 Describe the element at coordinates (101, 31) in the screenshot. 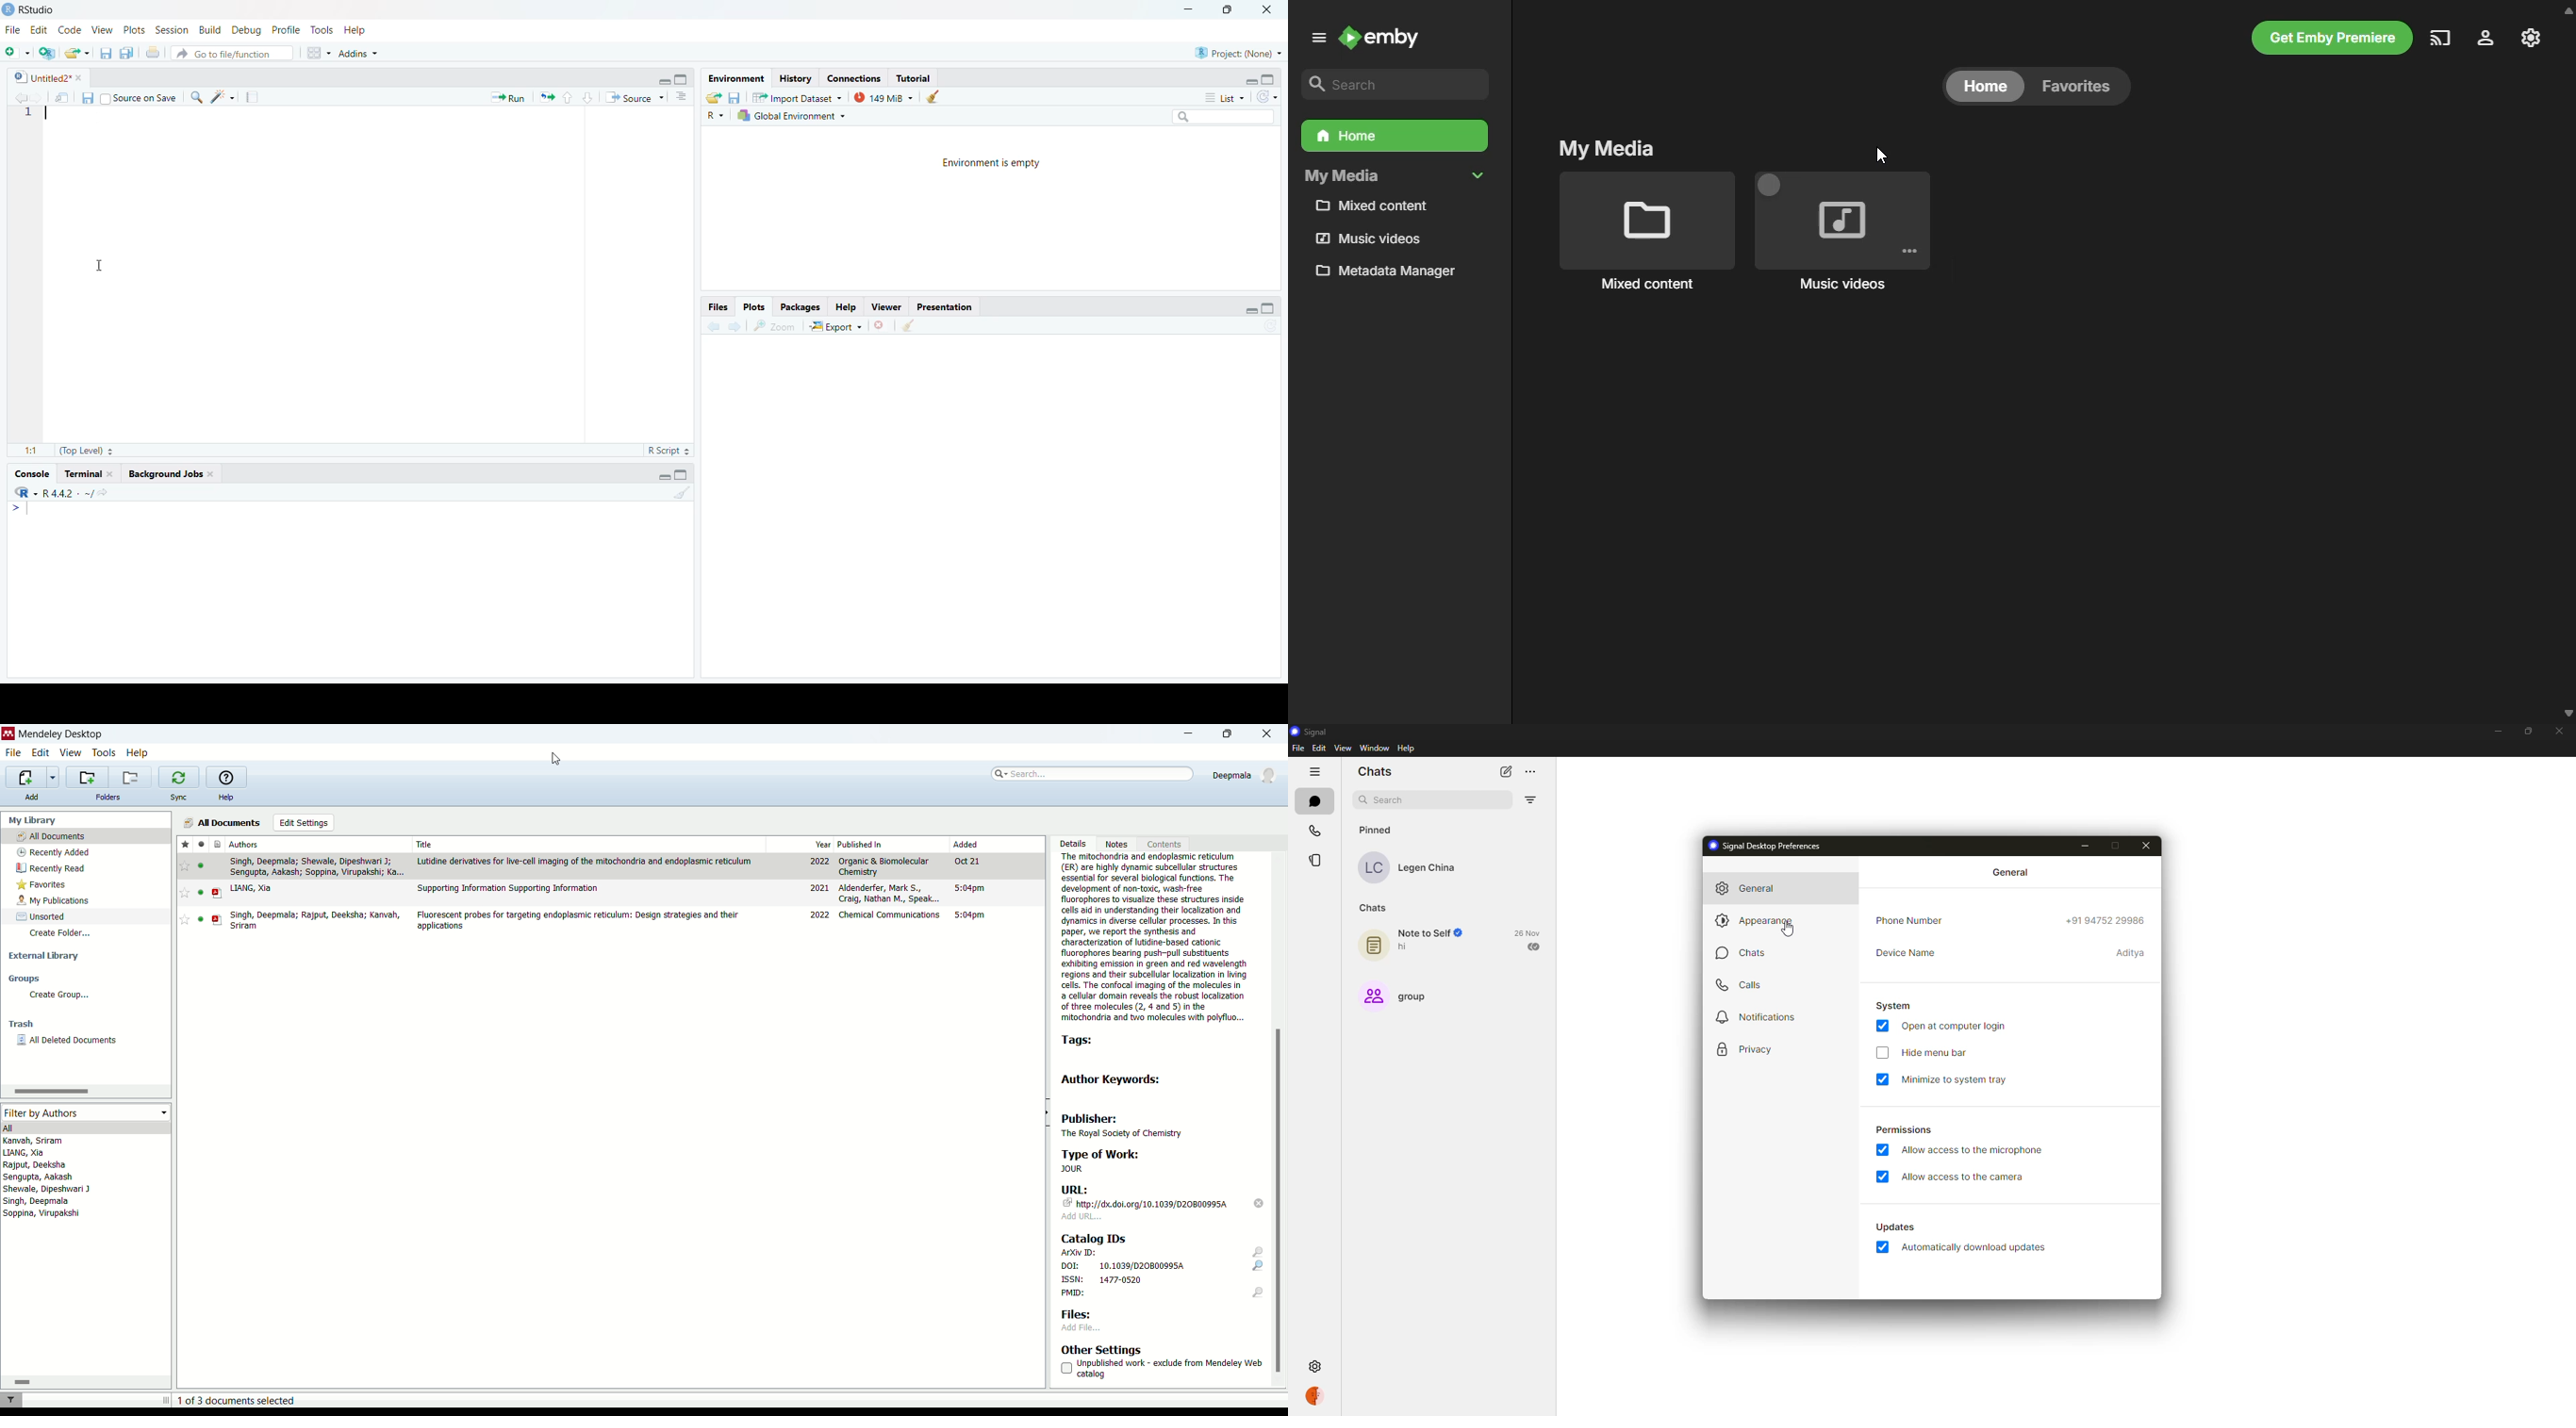

I see `View` at that location.